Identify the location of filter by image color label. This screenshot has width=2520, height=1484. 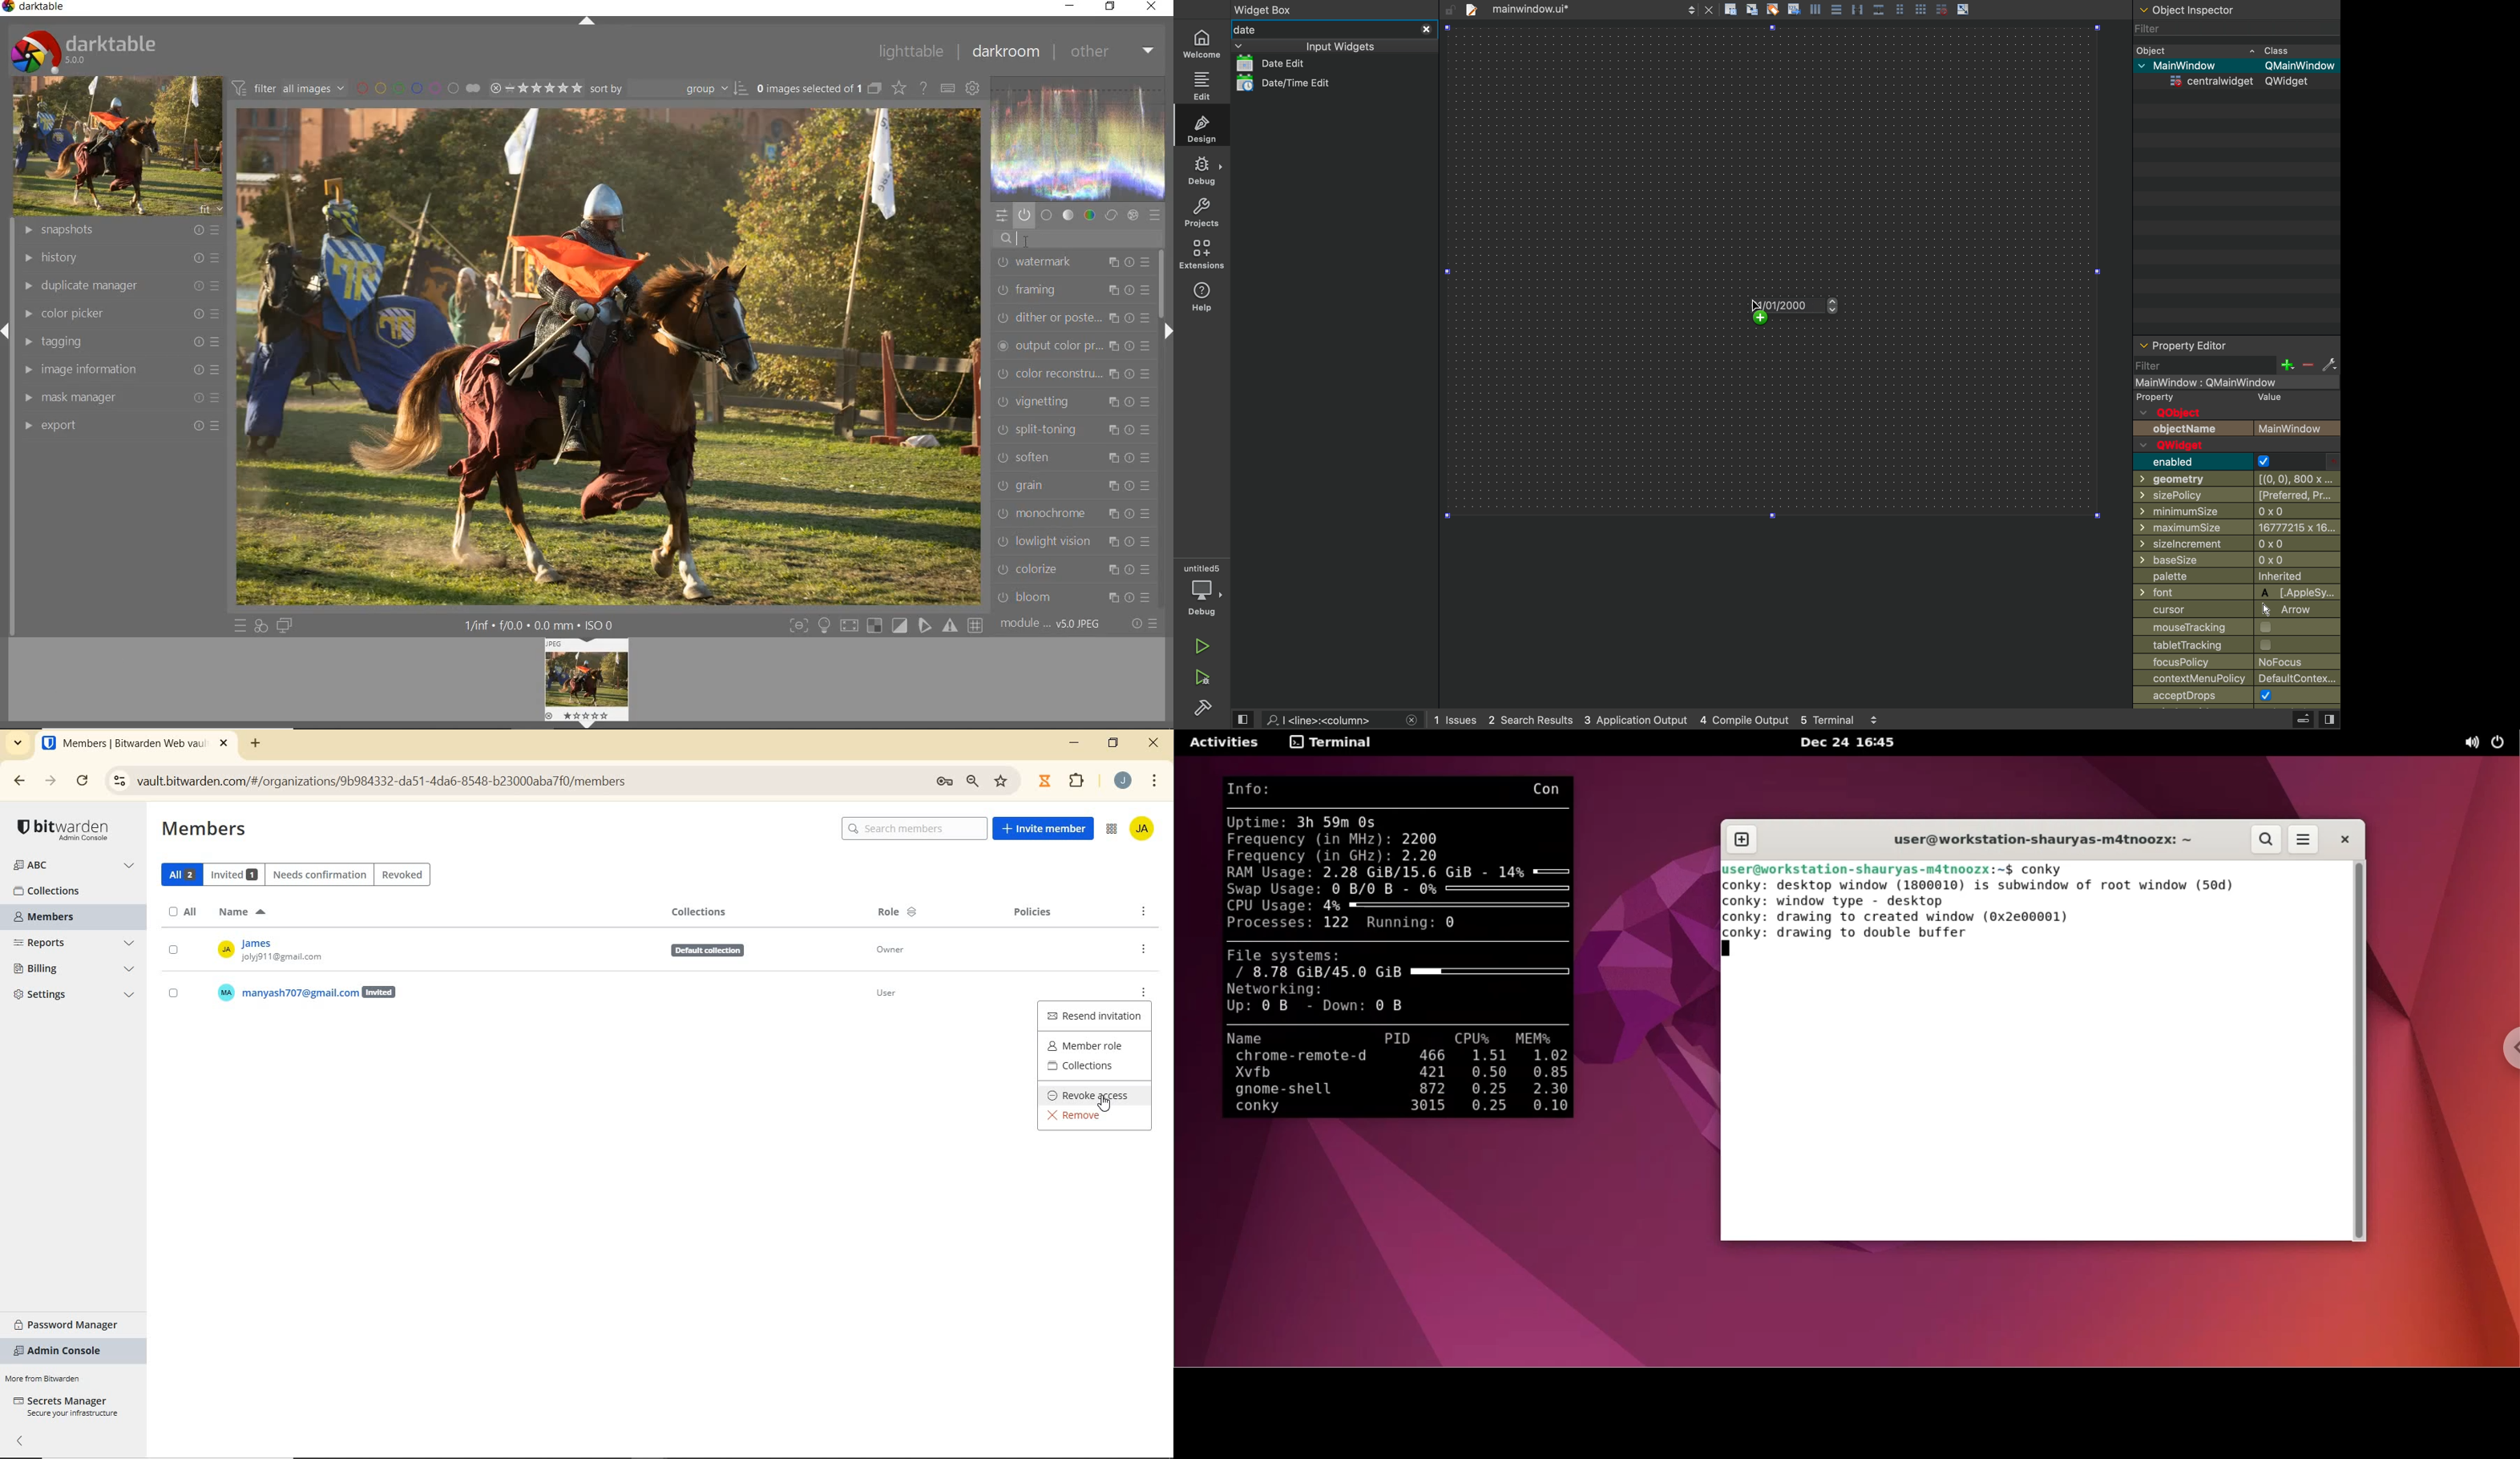
(416, 87).